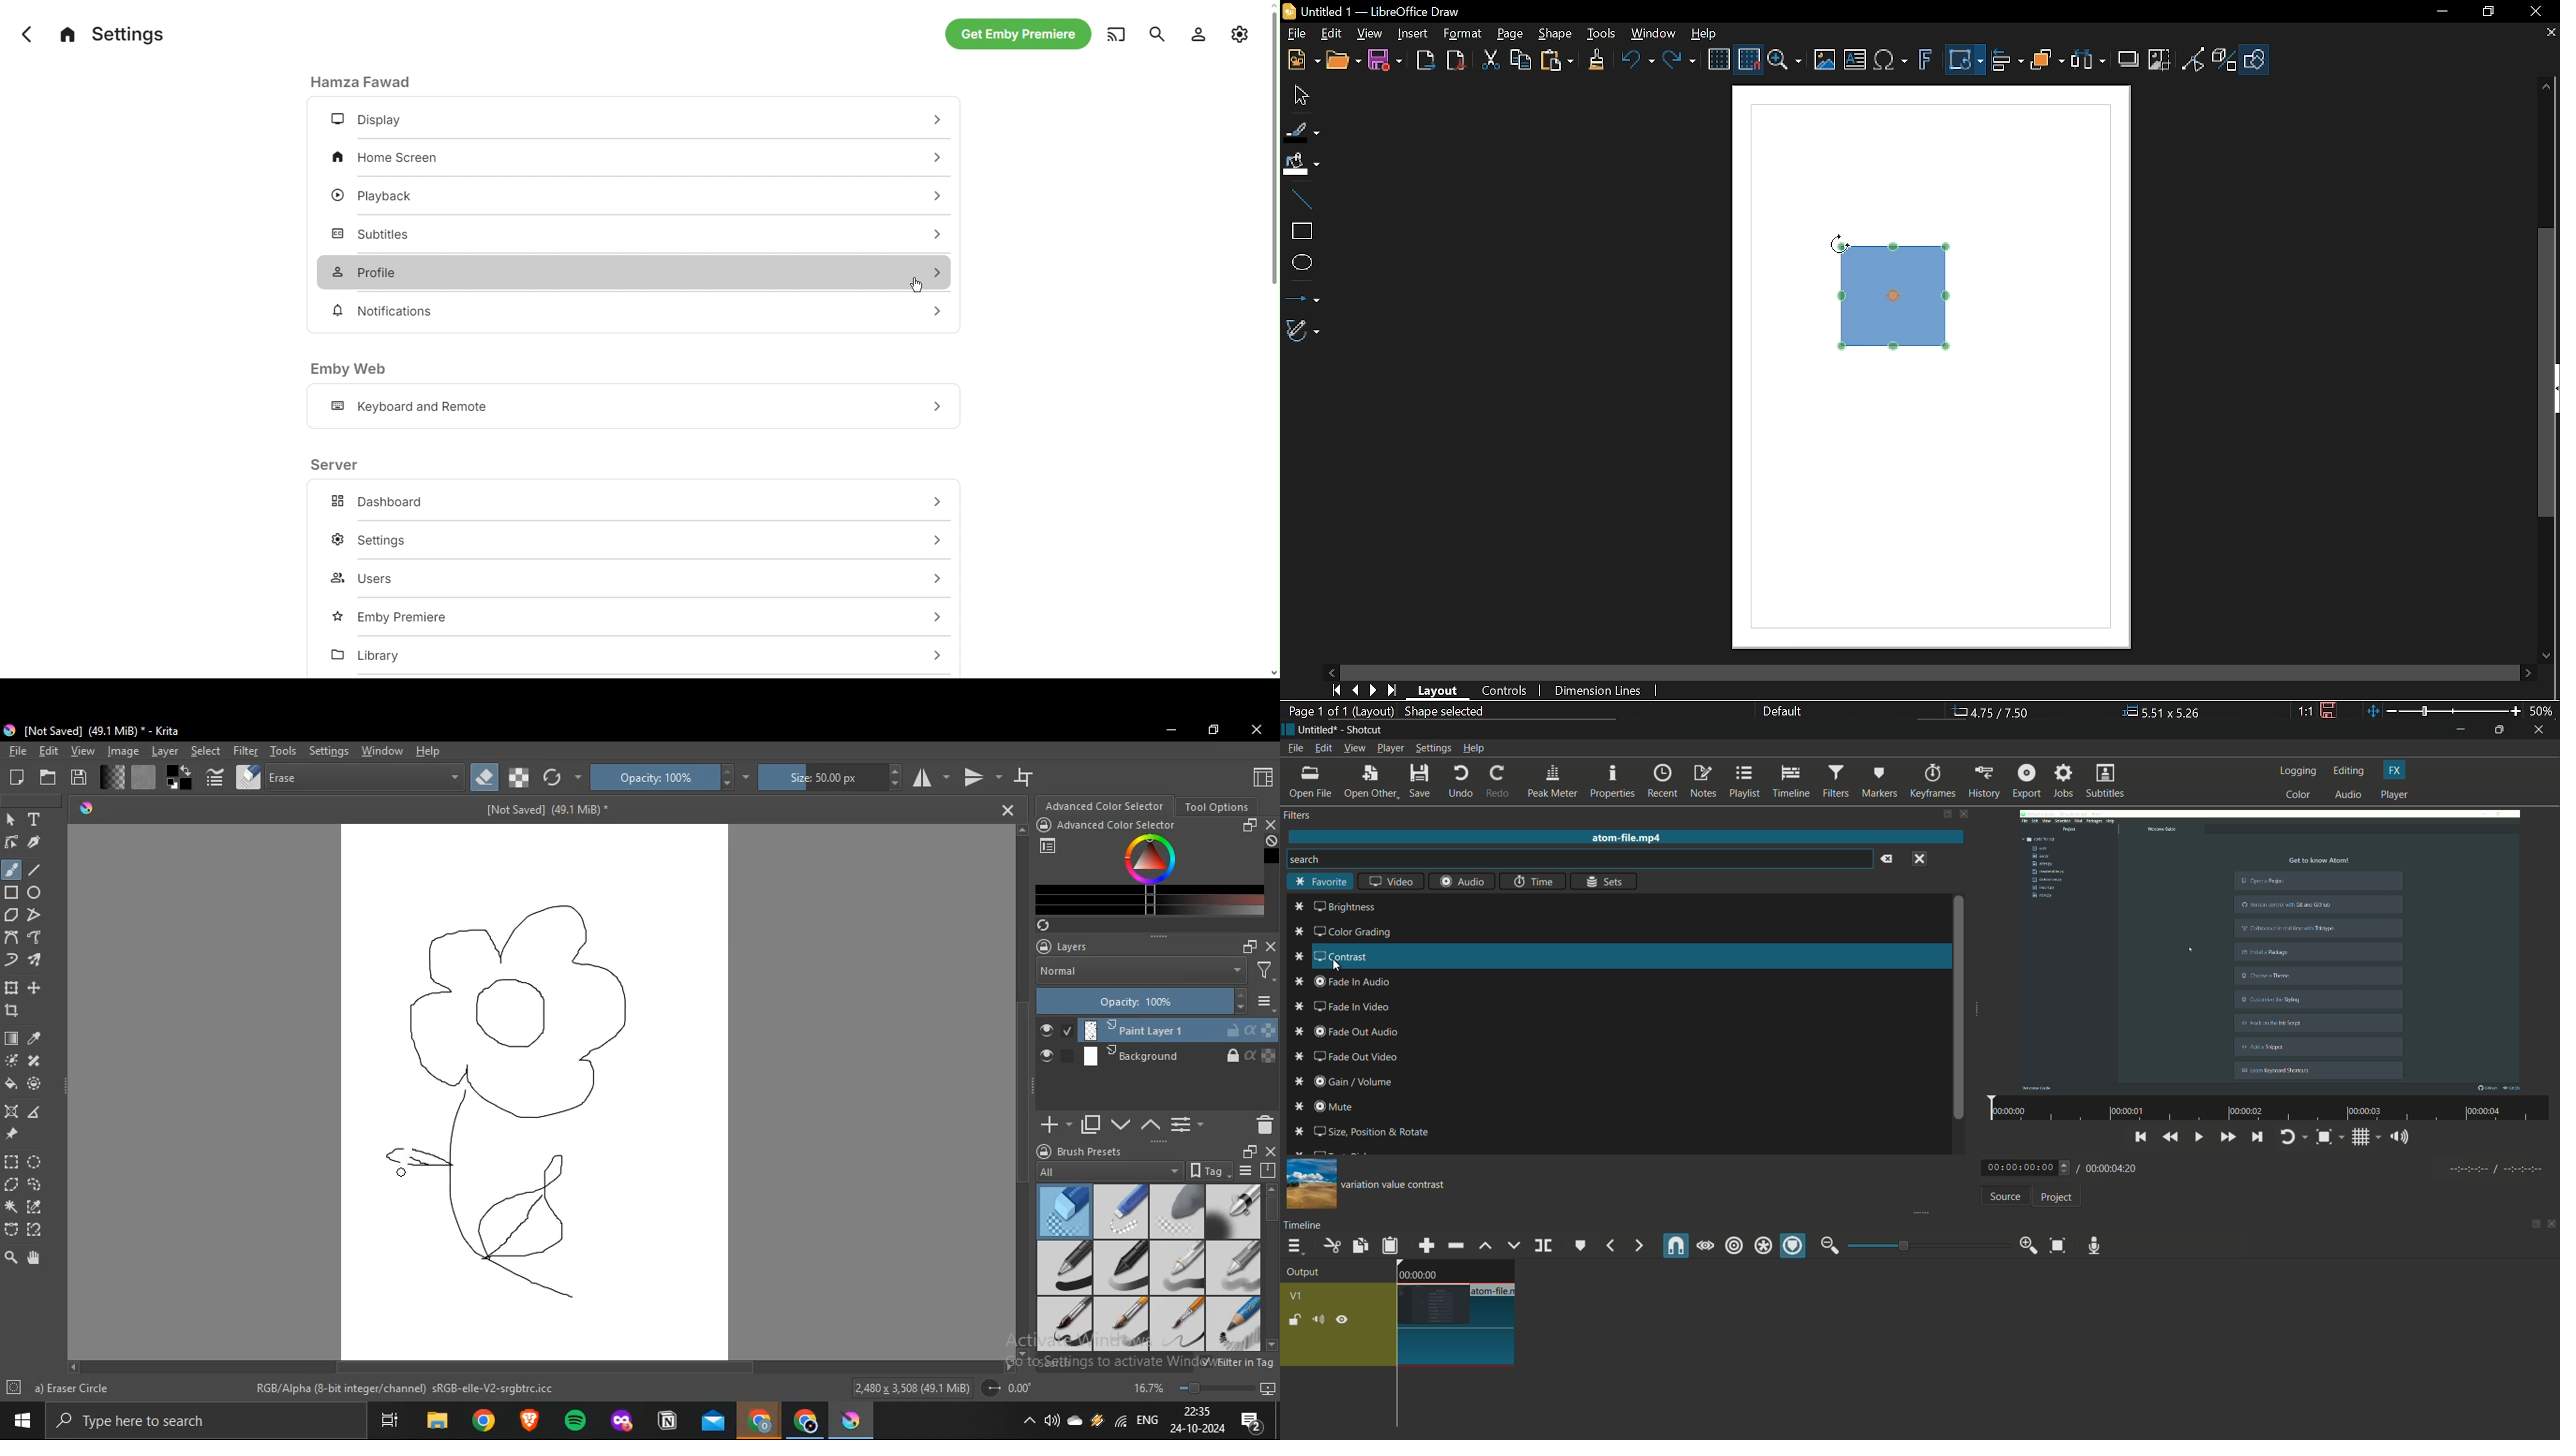 Image resolution: width=2576 pixels, height=1456 pixels. I want to click on Background, so click(1157, 1056).